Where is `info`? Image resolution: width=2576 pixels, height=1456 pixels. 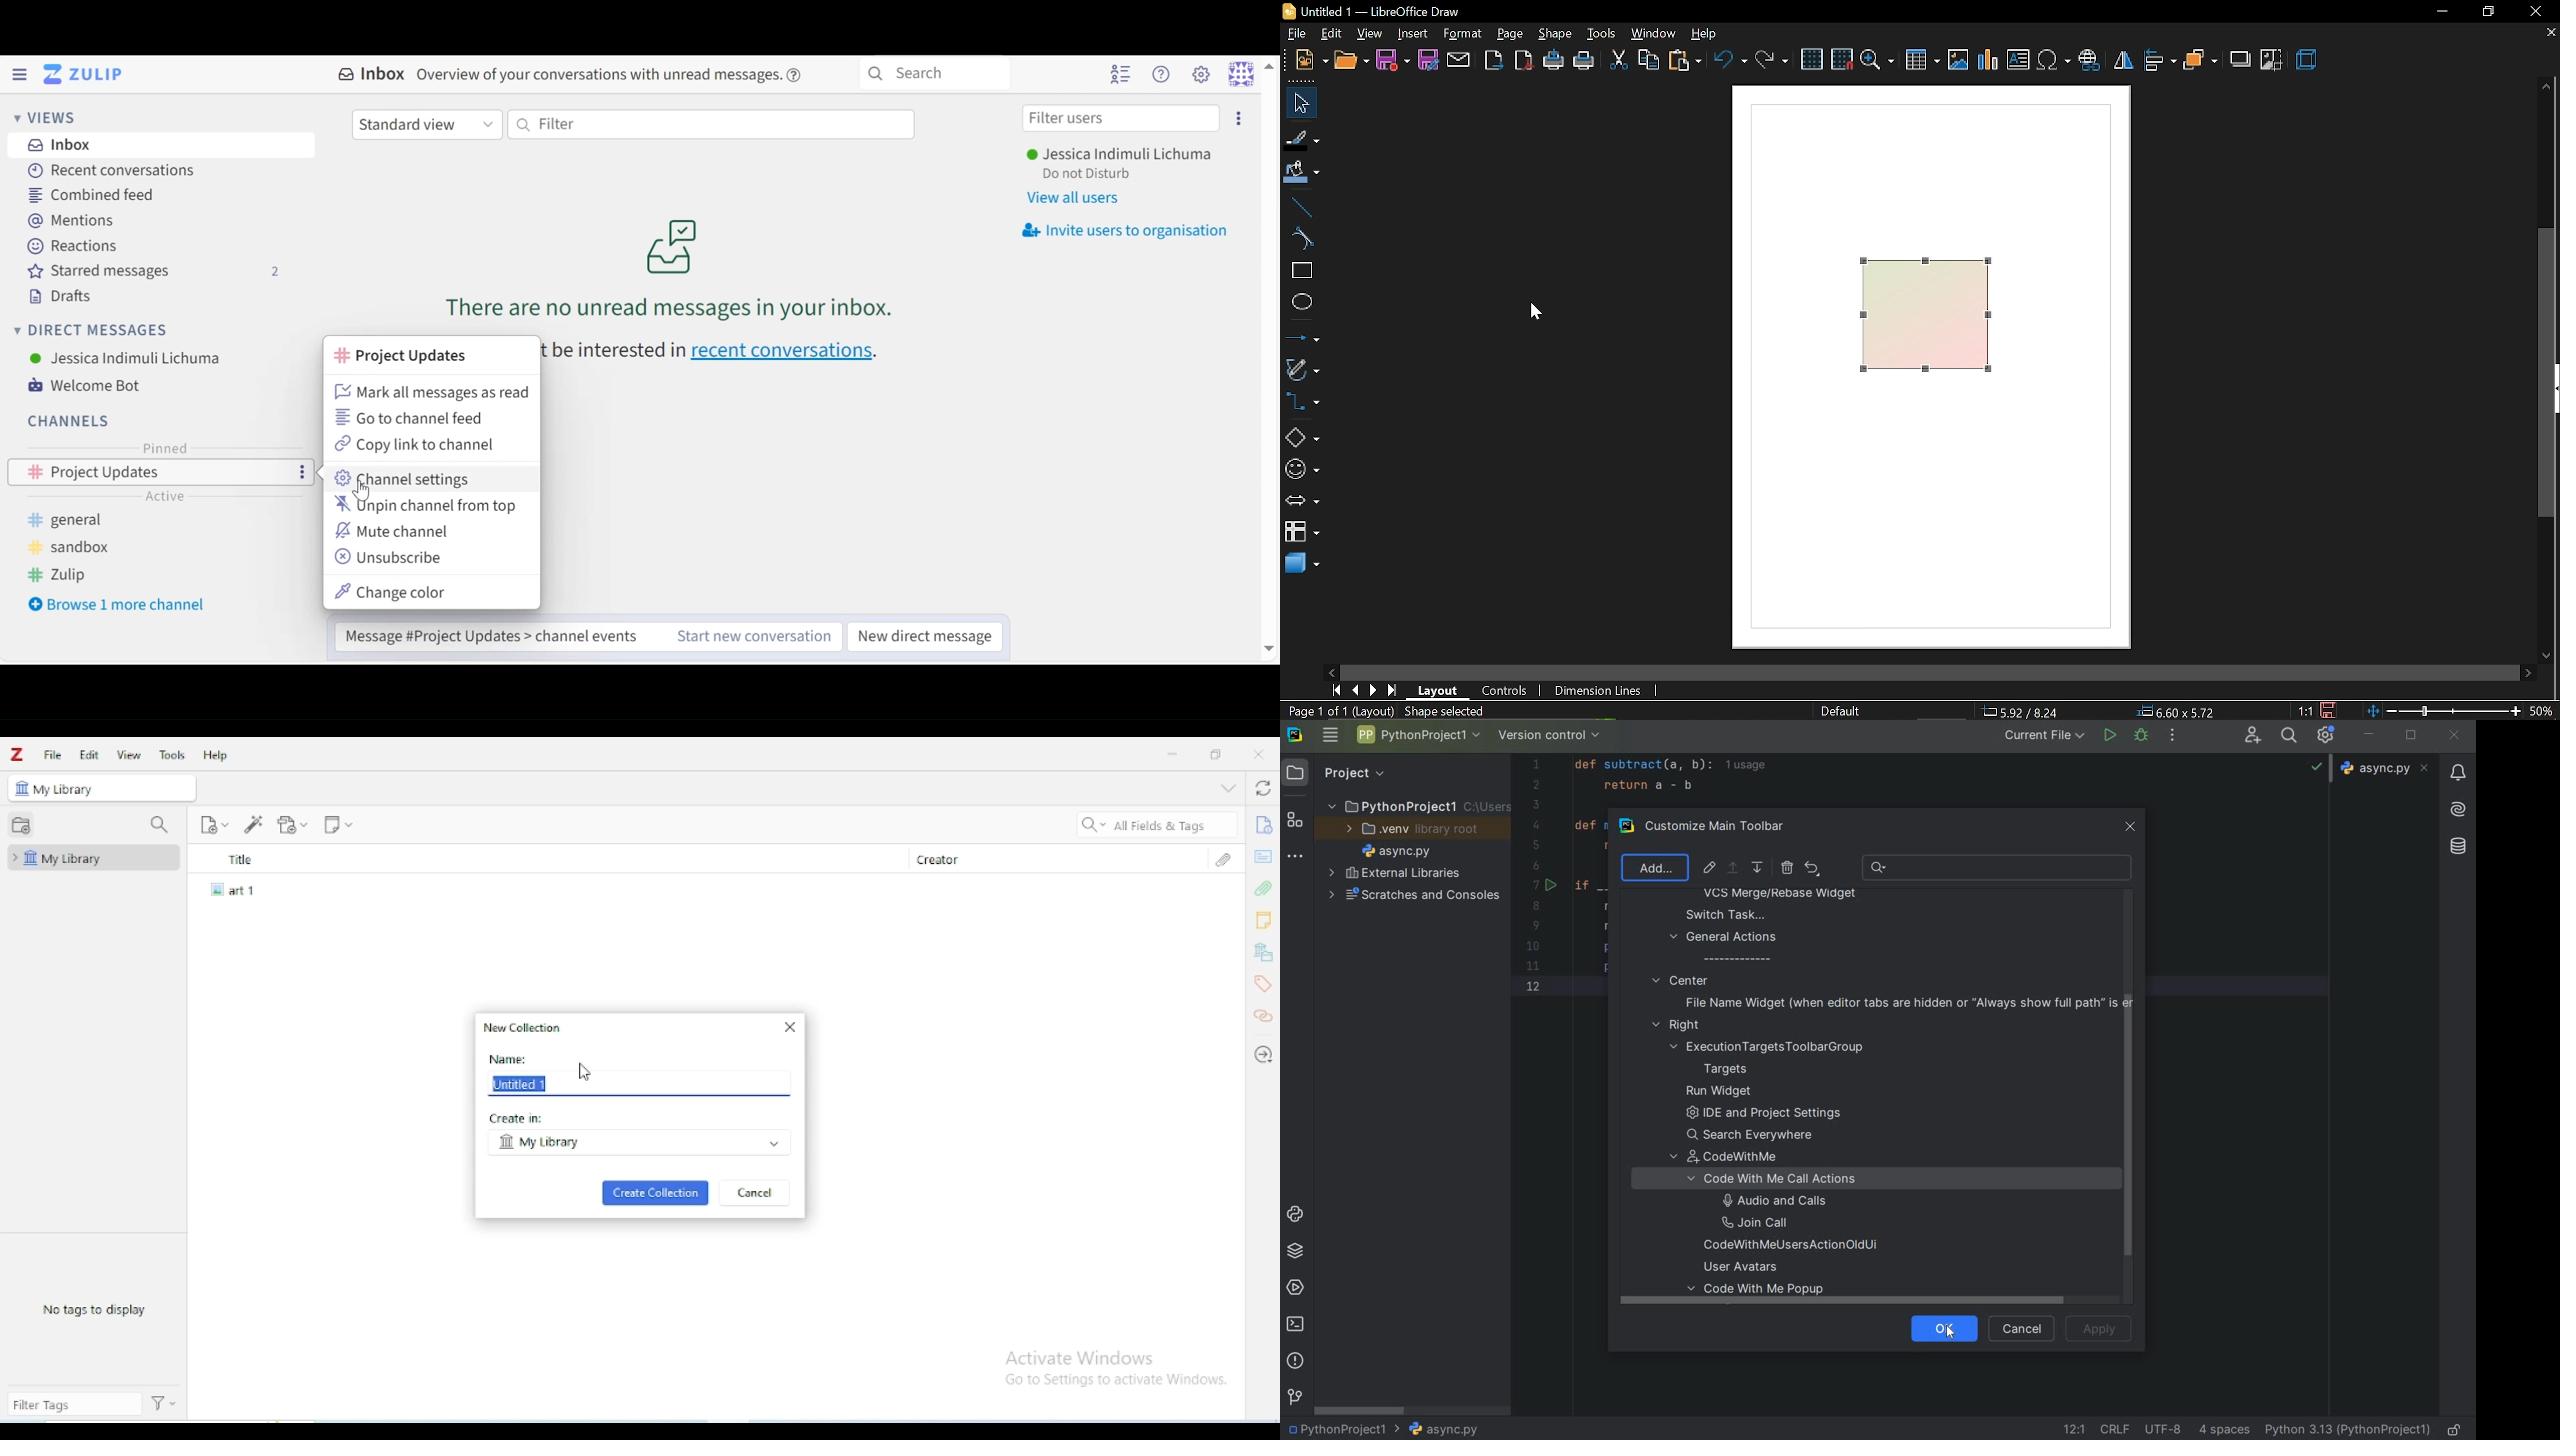
info is located at coordinates (1263, 825).